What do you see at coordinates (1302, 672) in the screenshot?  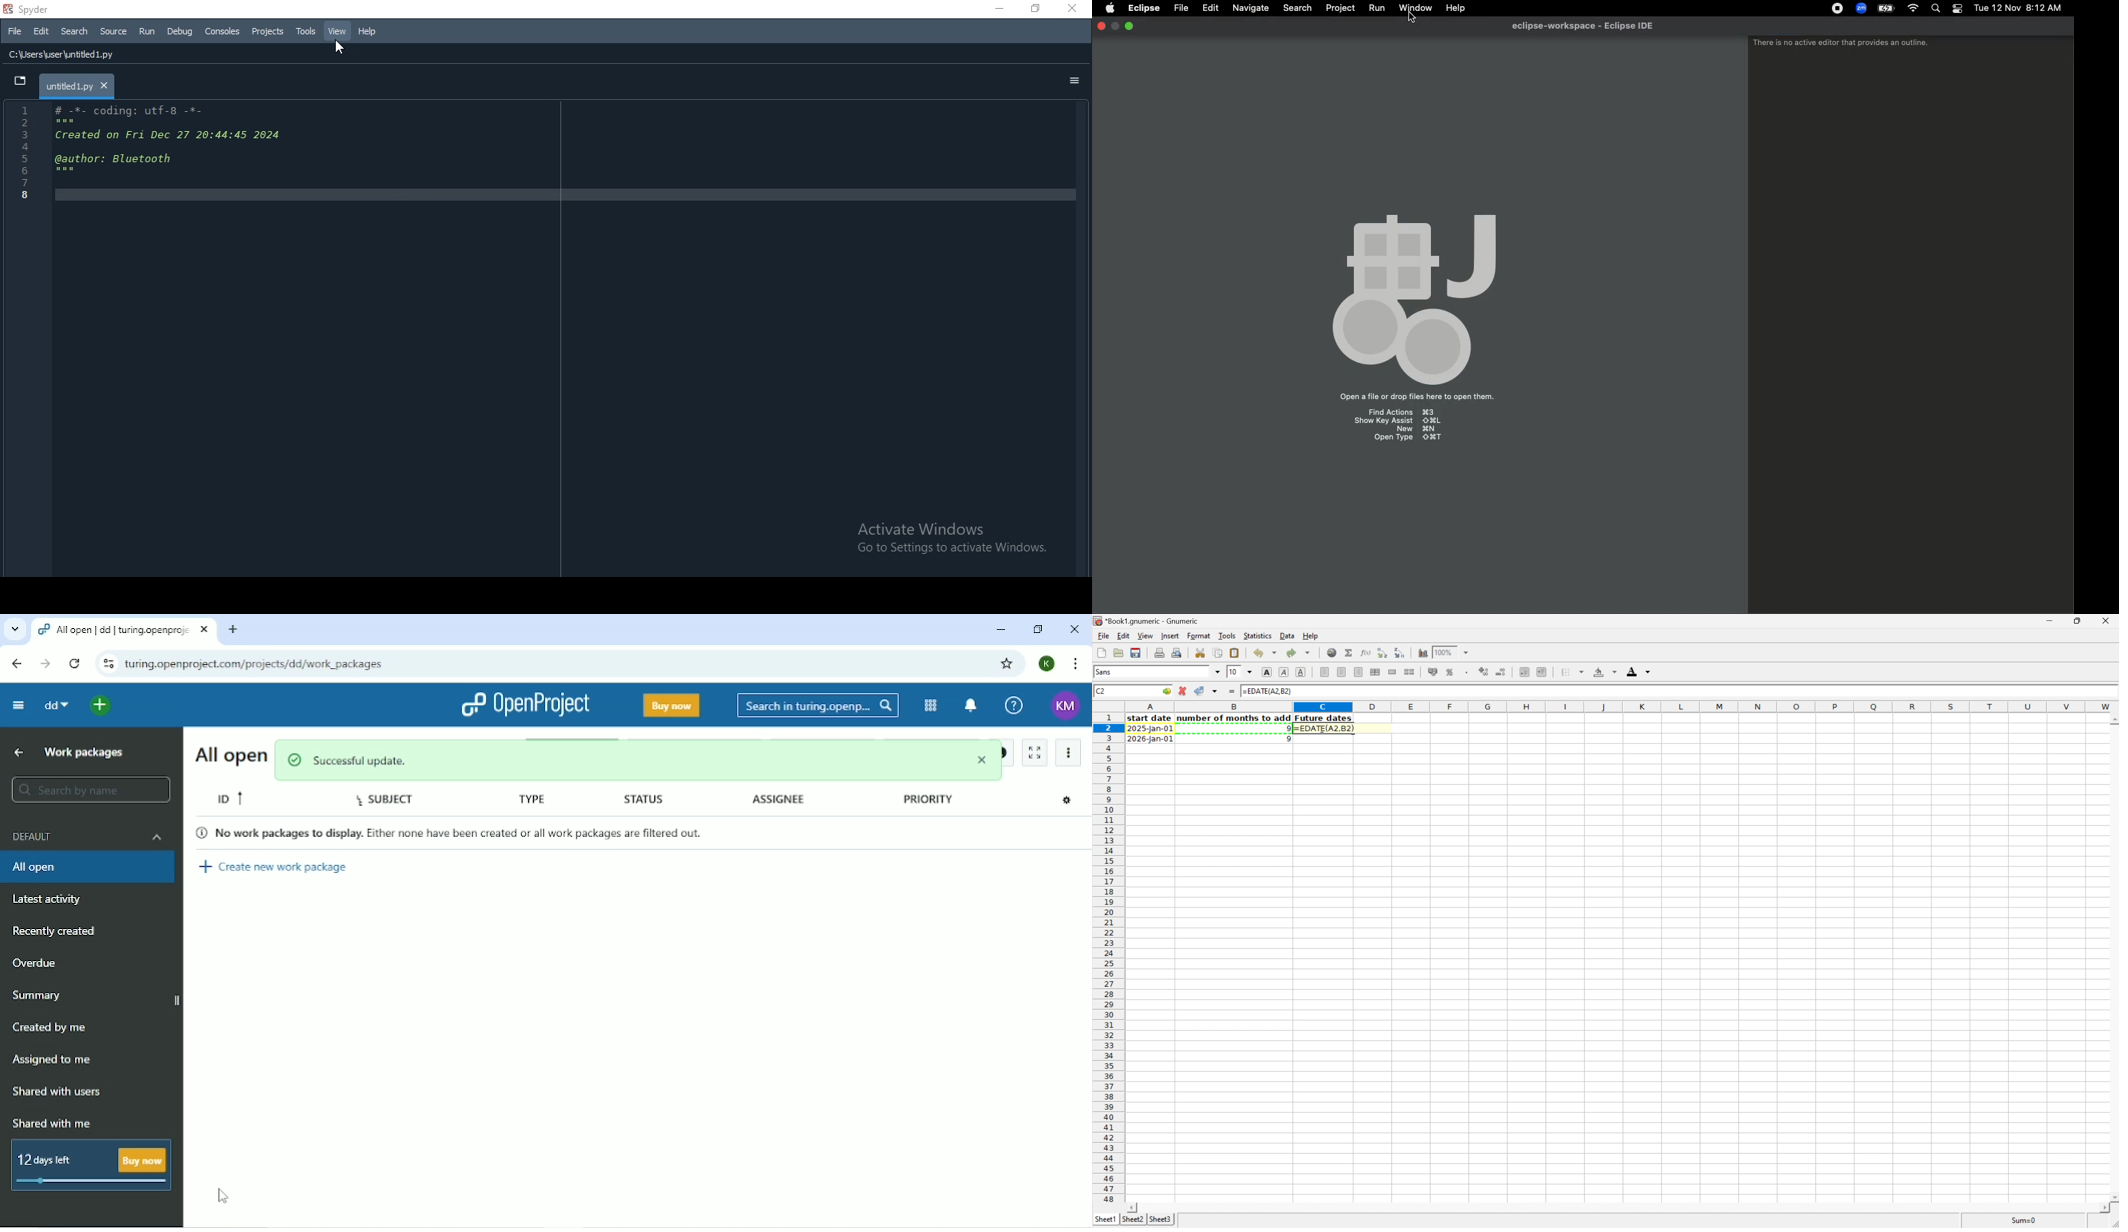 I see `Underline` at bounding box center [1302, 672].